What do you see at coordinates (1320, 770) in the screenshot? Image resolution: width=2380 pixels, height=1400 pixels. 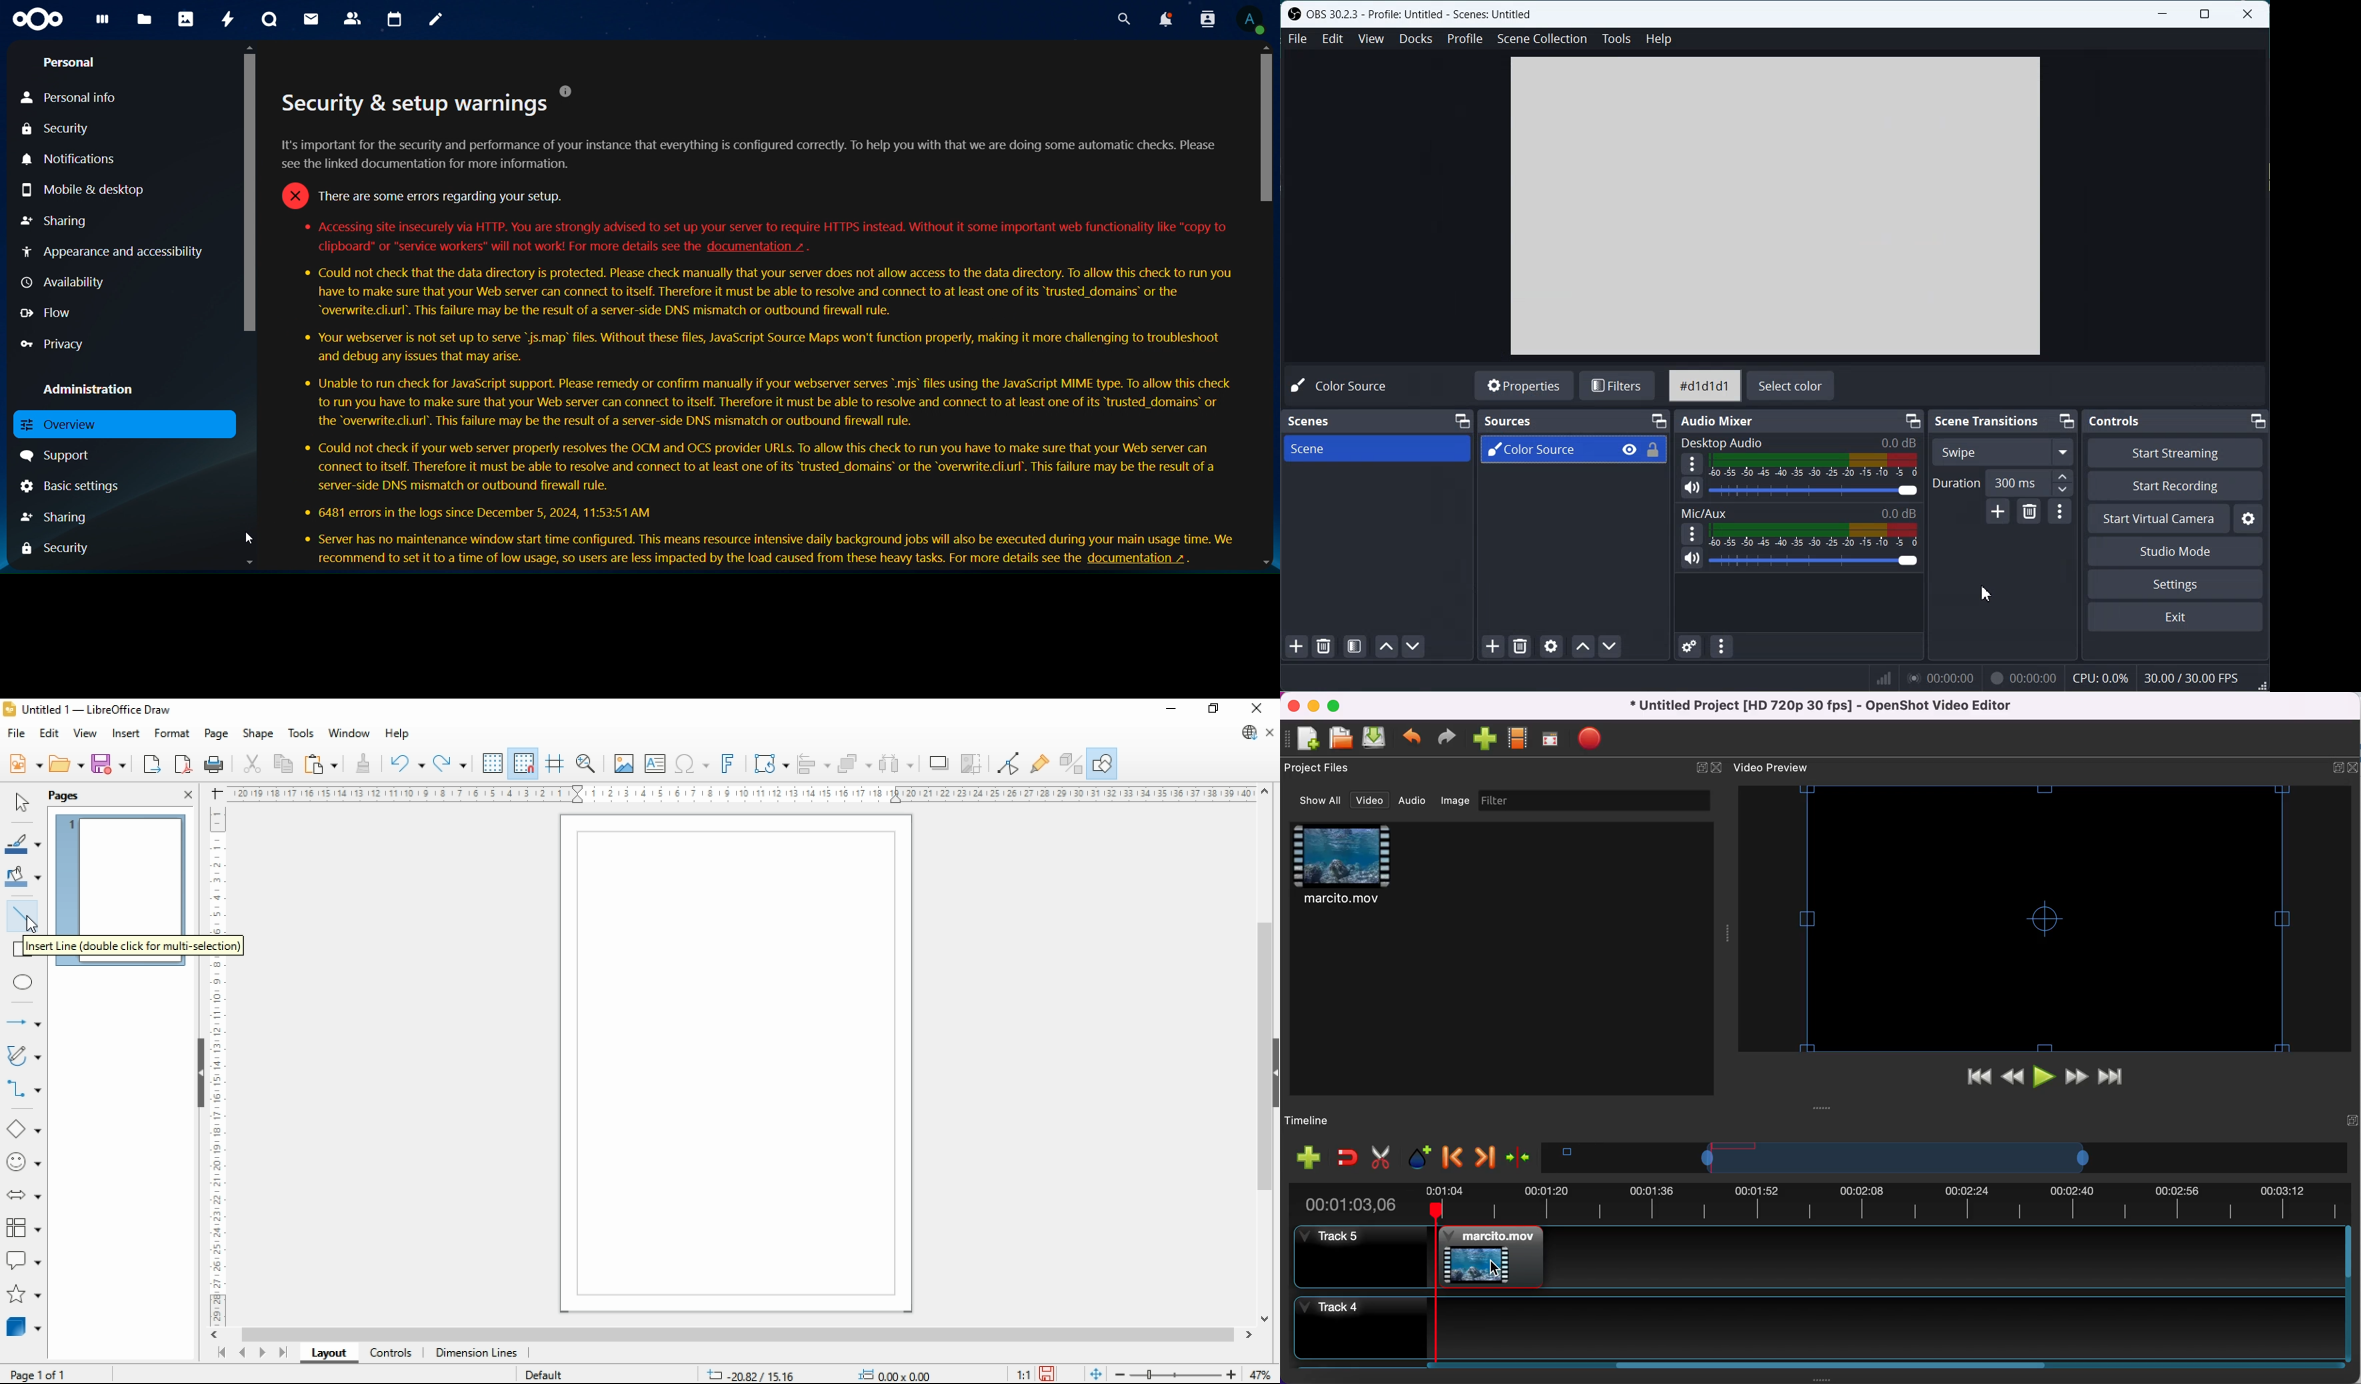 I see `project files` at bounding box center [1320, 770].